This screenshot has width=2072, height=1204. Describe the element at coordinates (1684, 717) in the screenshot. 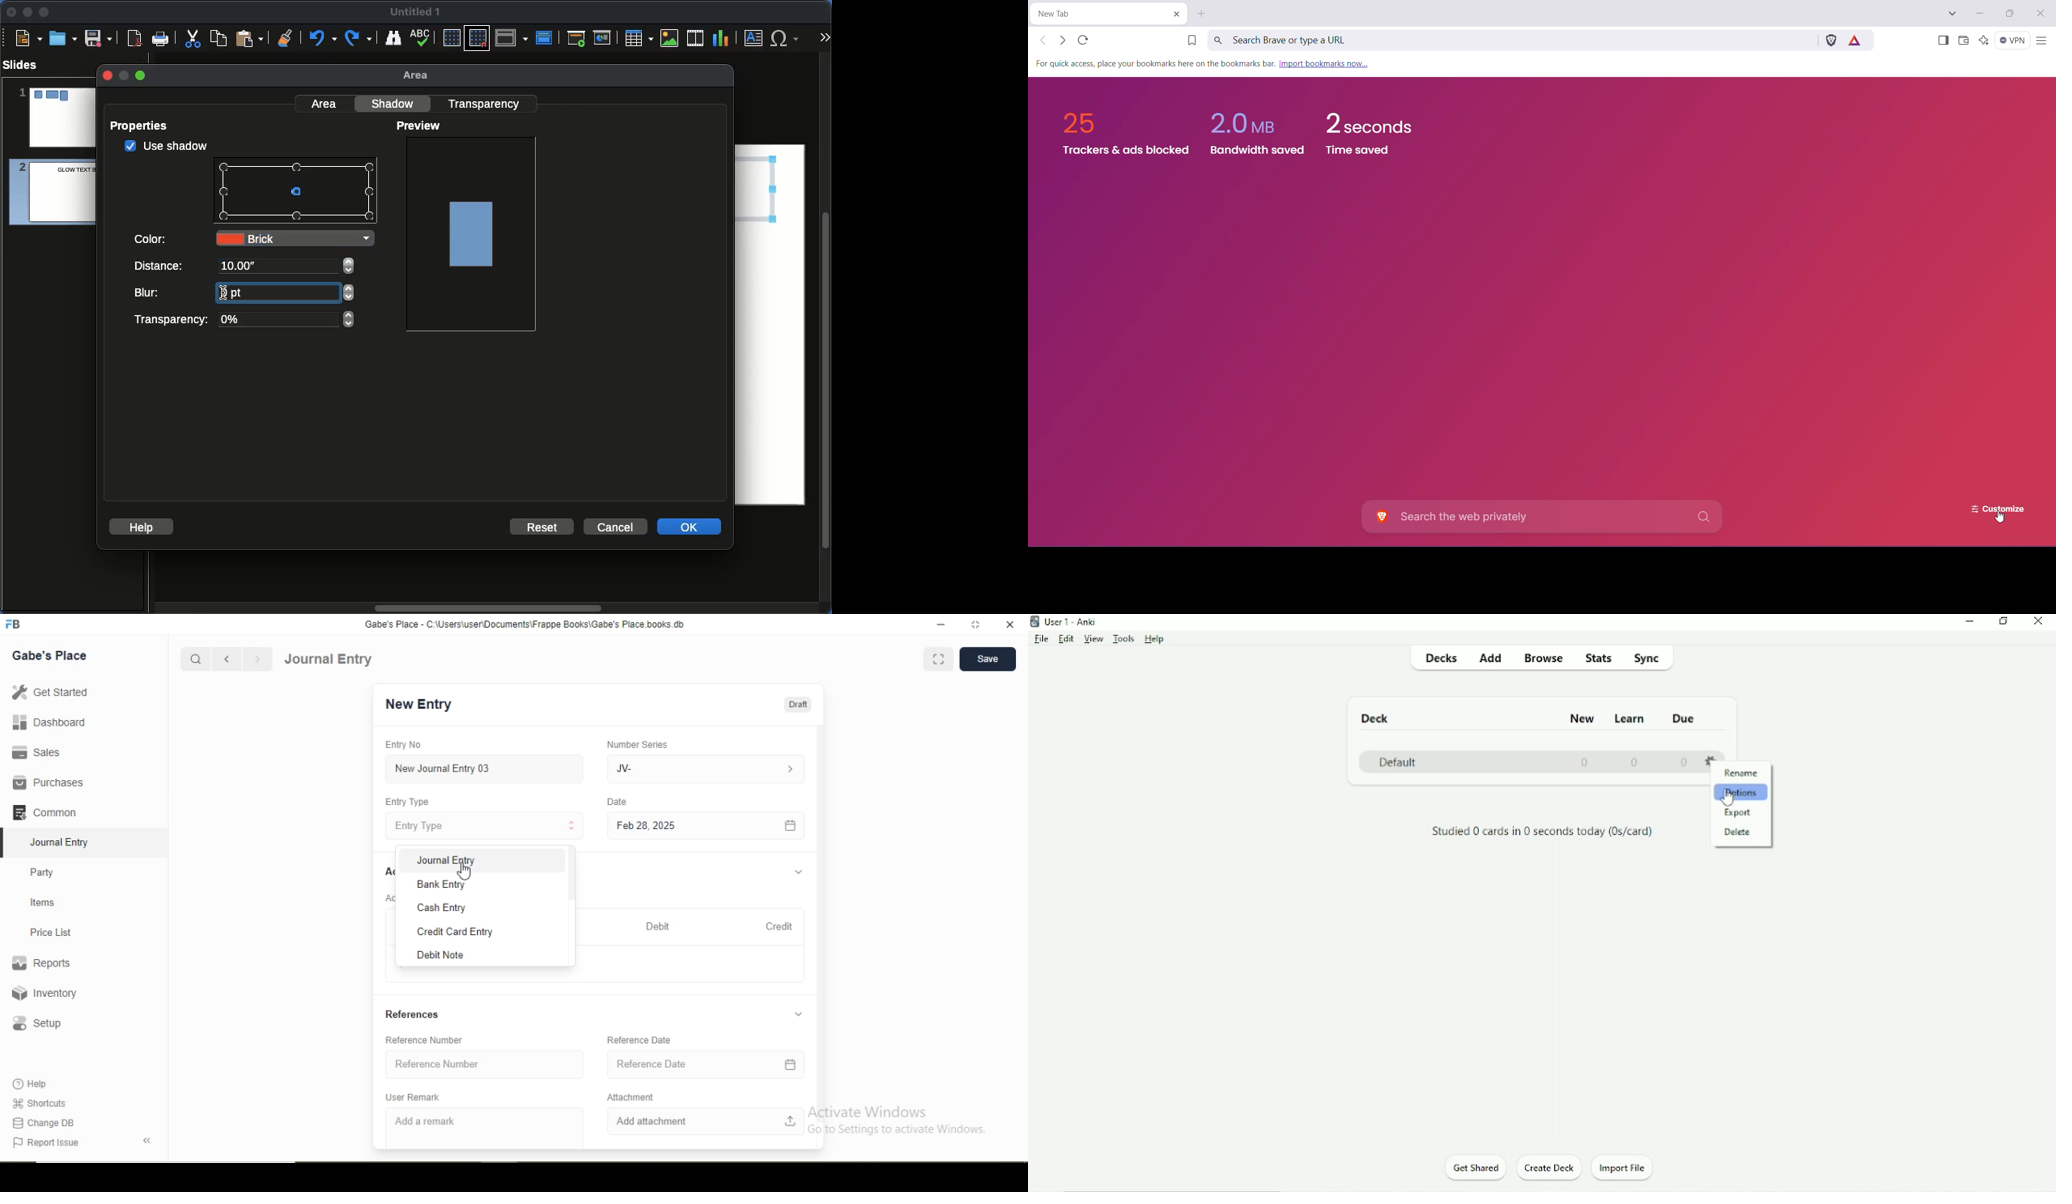

I see `Due` at that location.